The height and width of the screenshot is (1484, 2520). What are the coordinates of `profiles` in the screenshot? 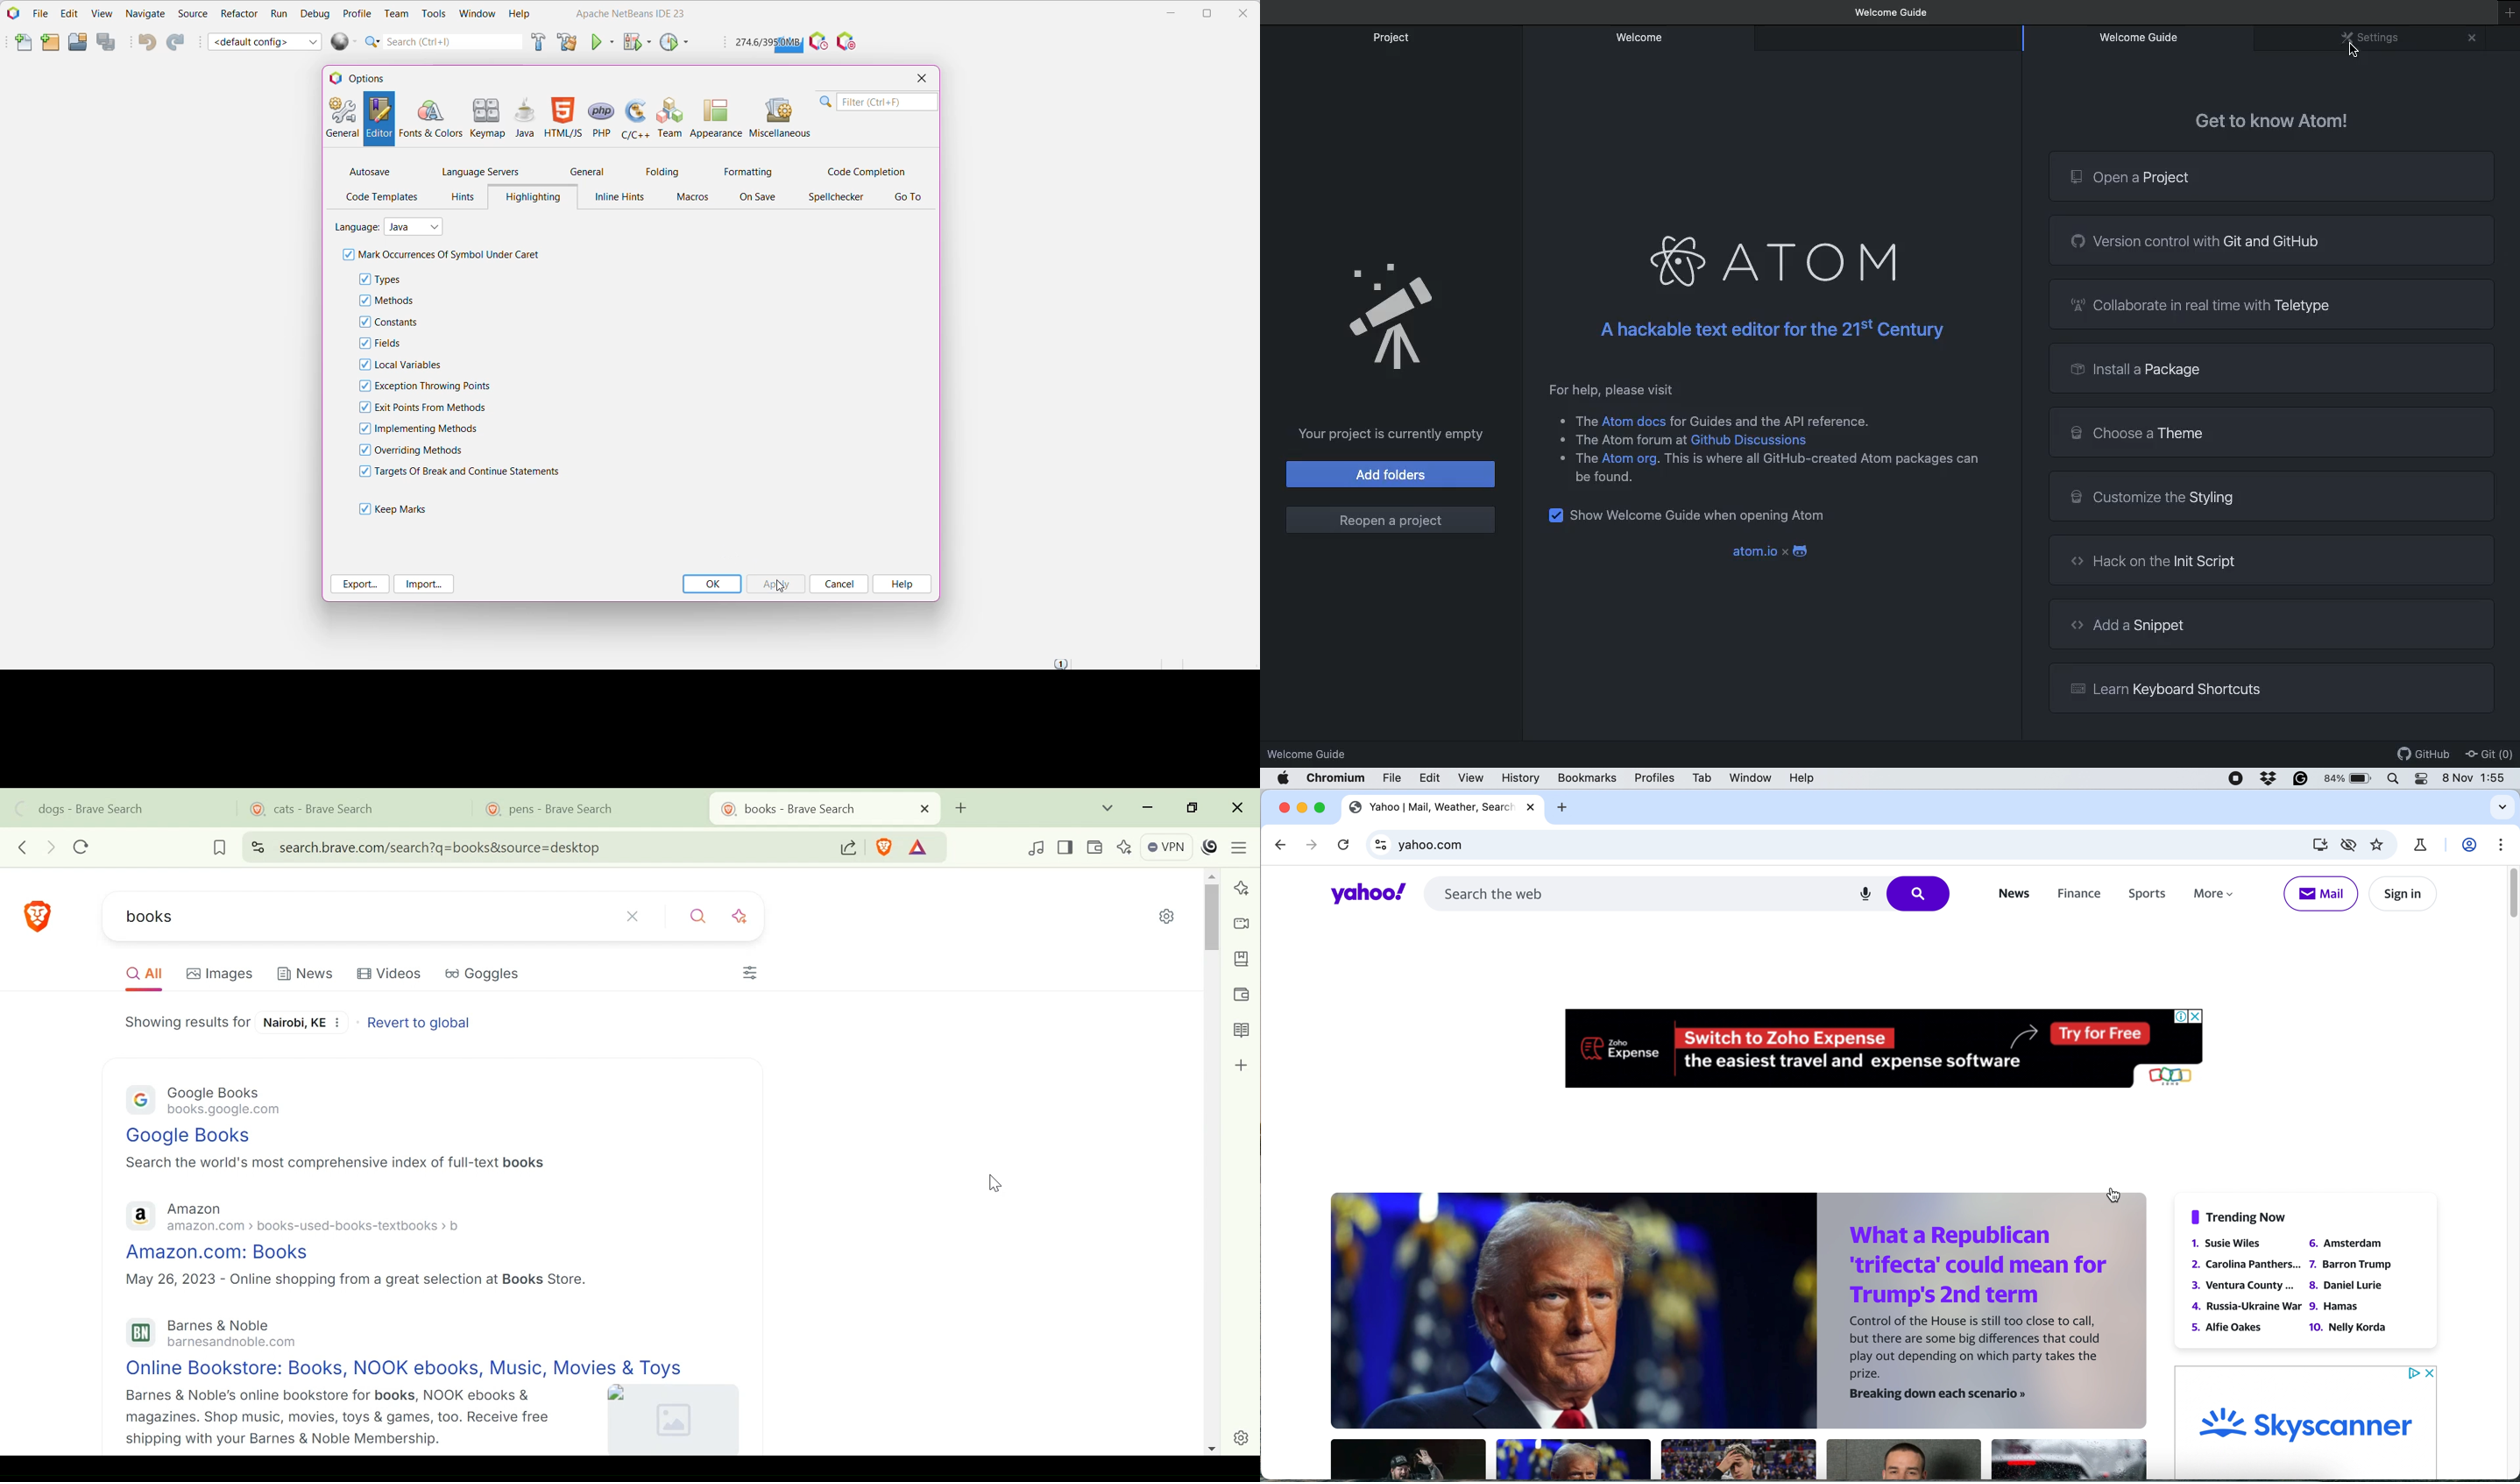 It's located at (1657, 778).